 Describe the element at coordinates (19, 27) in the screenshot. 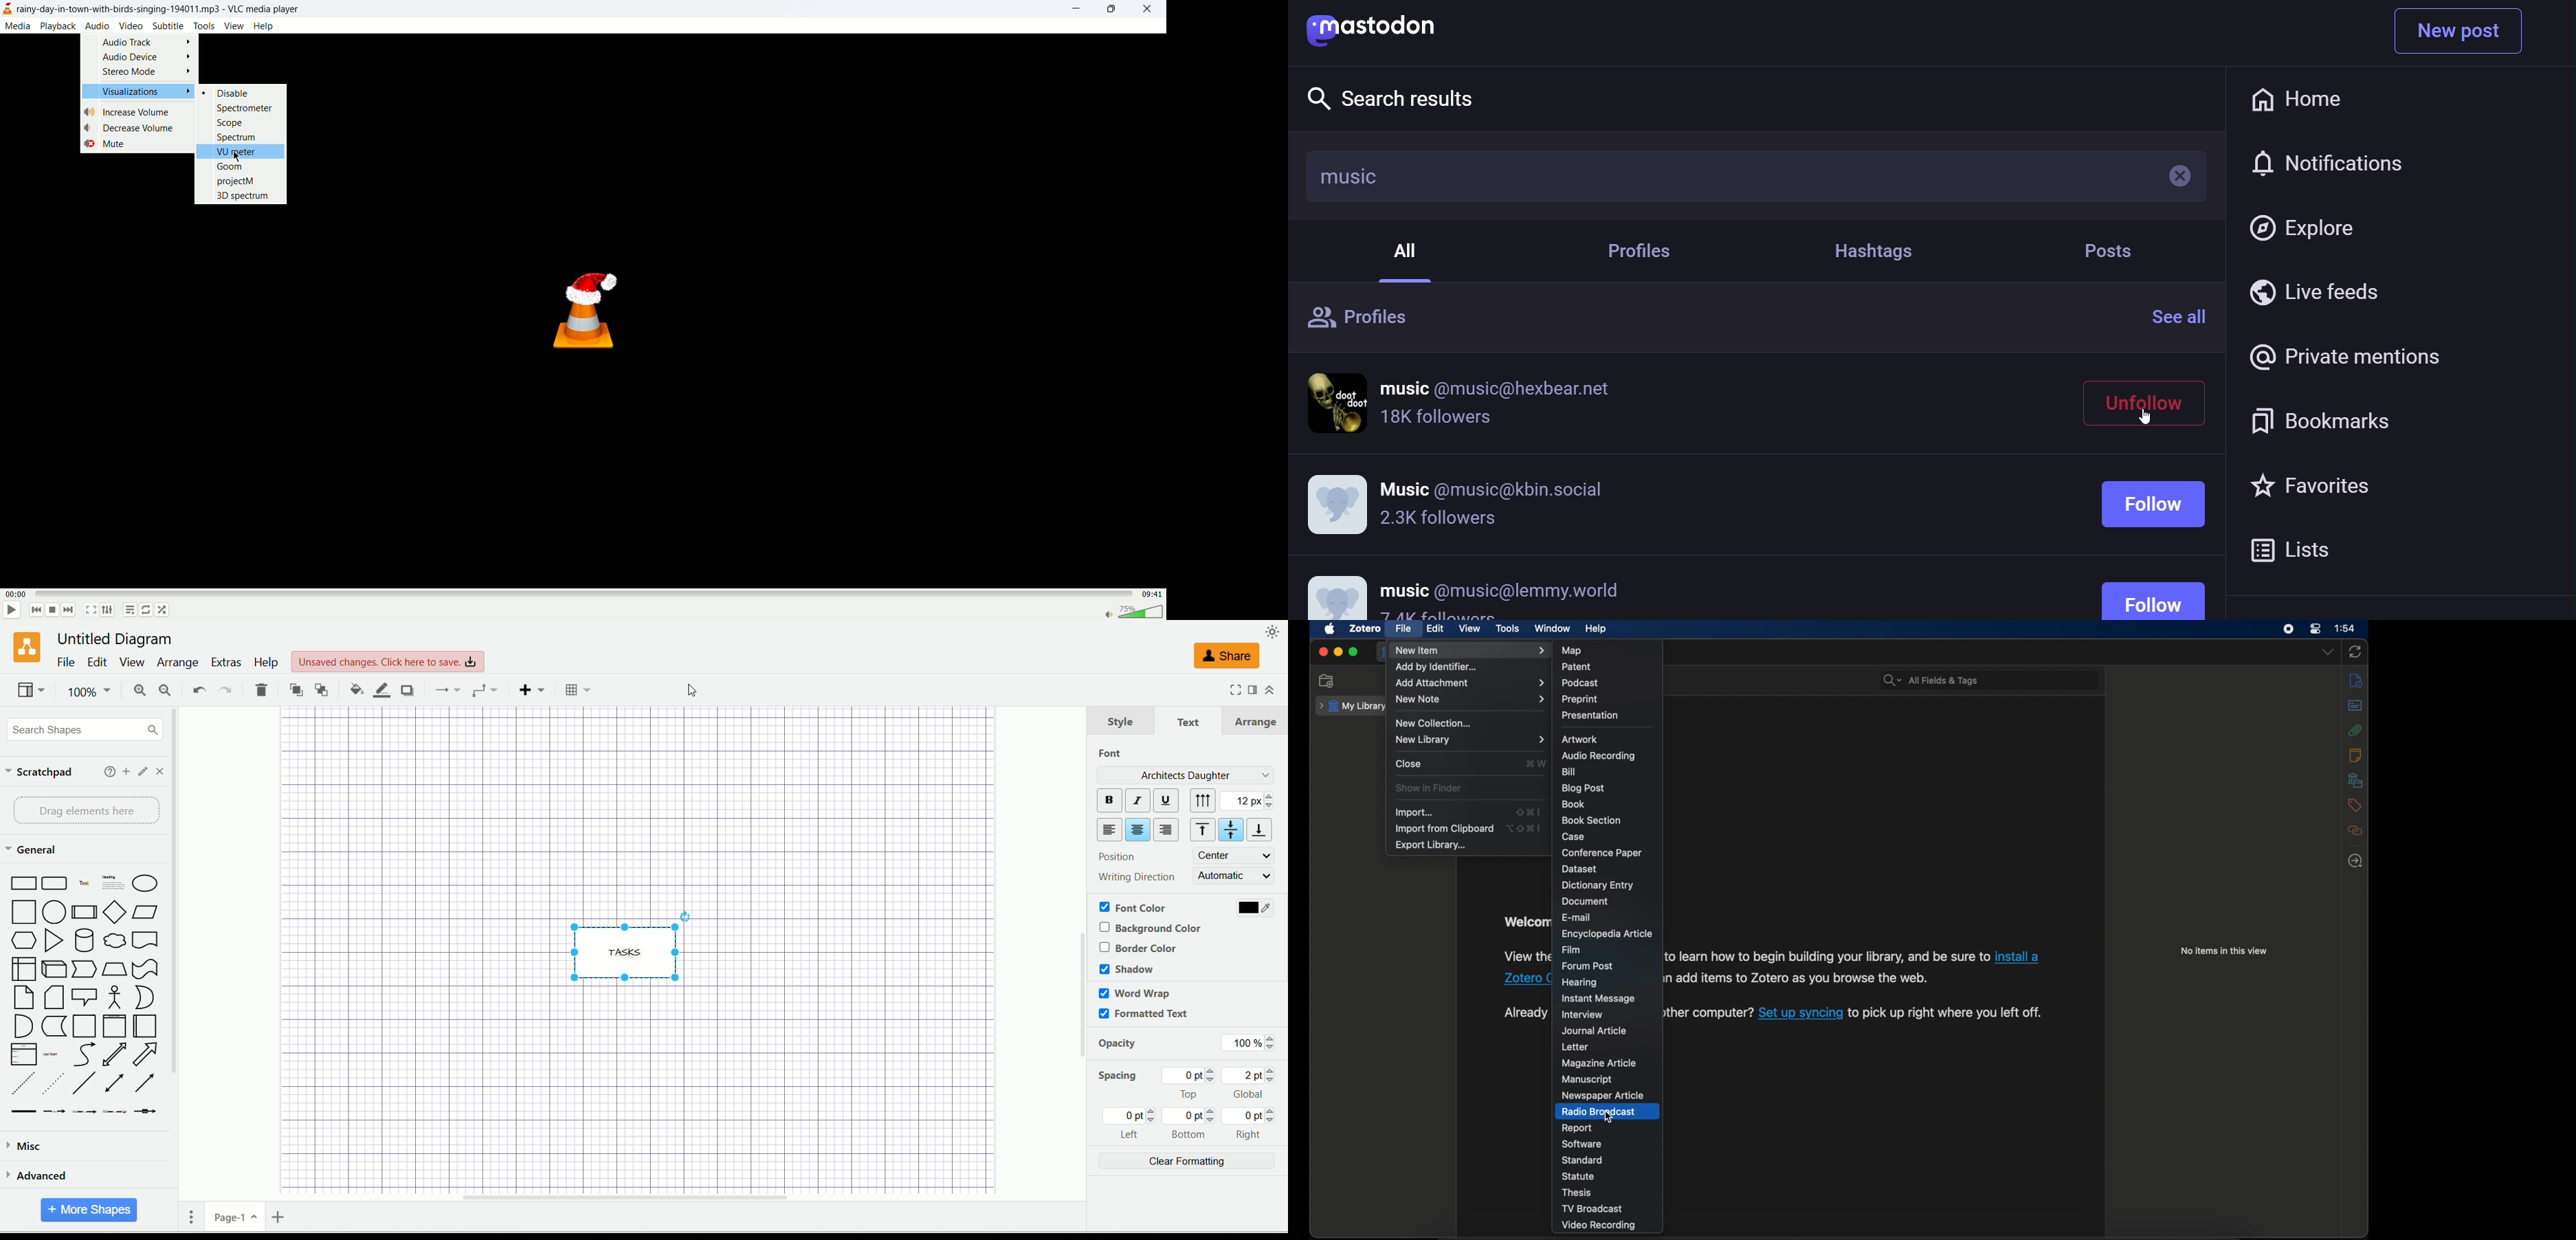

I see `media` at that location.